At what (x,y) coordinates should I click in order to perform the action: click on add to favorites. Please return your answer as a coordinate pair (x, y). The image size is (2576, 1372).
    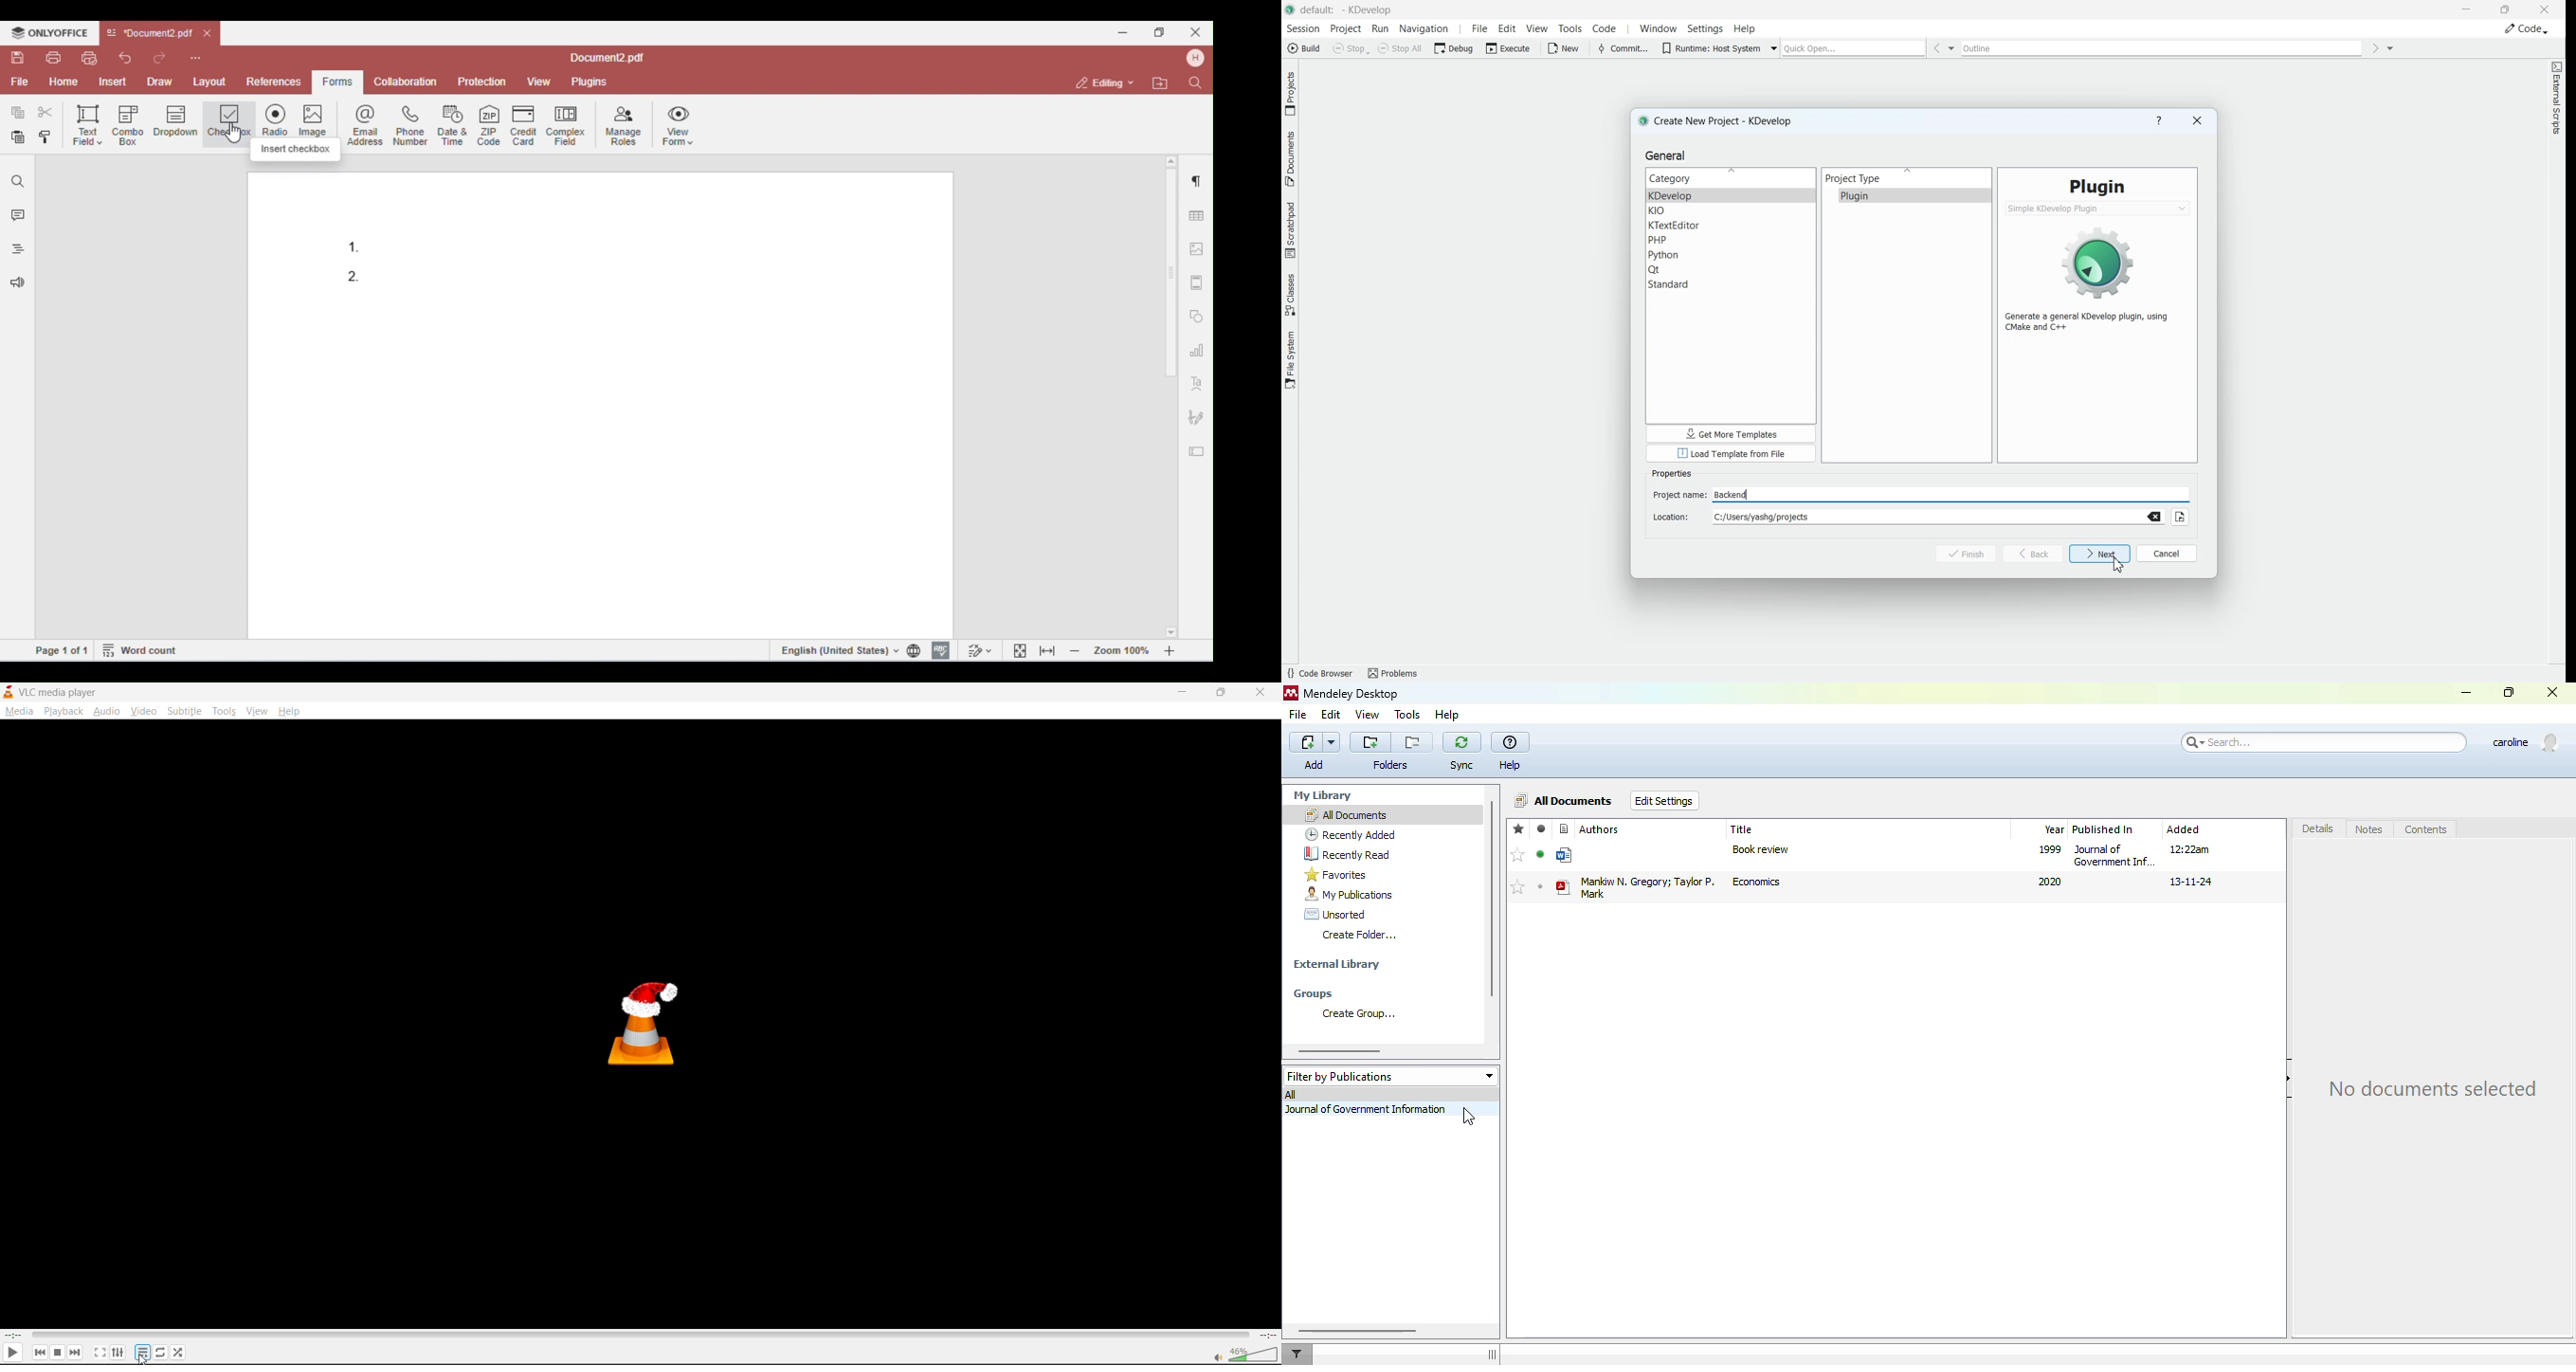
    Looking at the image, I should click on (1518, 855).